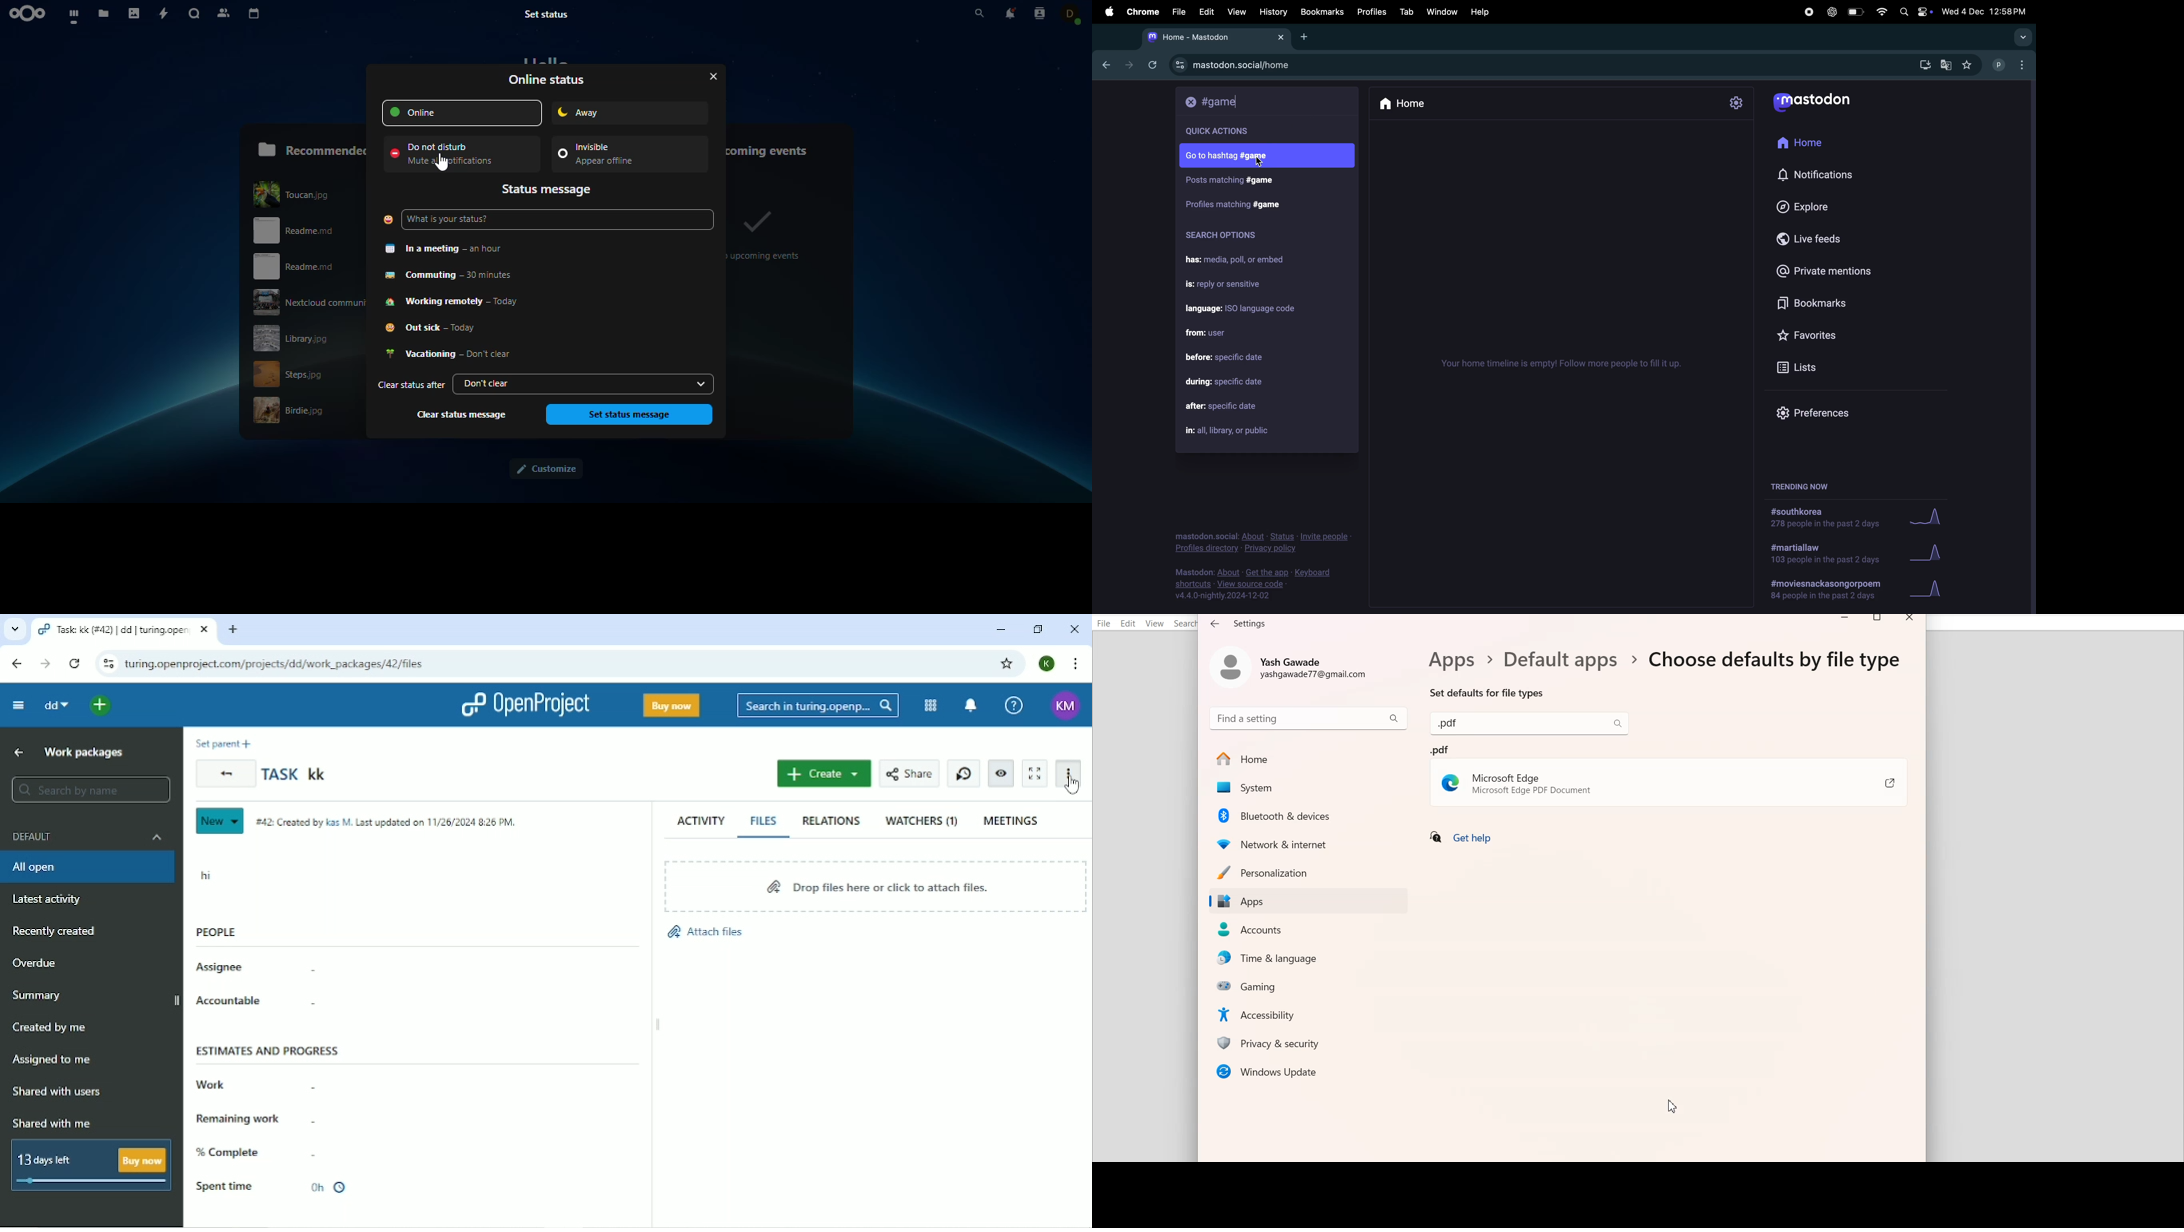 This screenshot has width=2184, height=1232. Describe the element at coordinates (16, 663) in the screenshot. I see `Back` at that location.